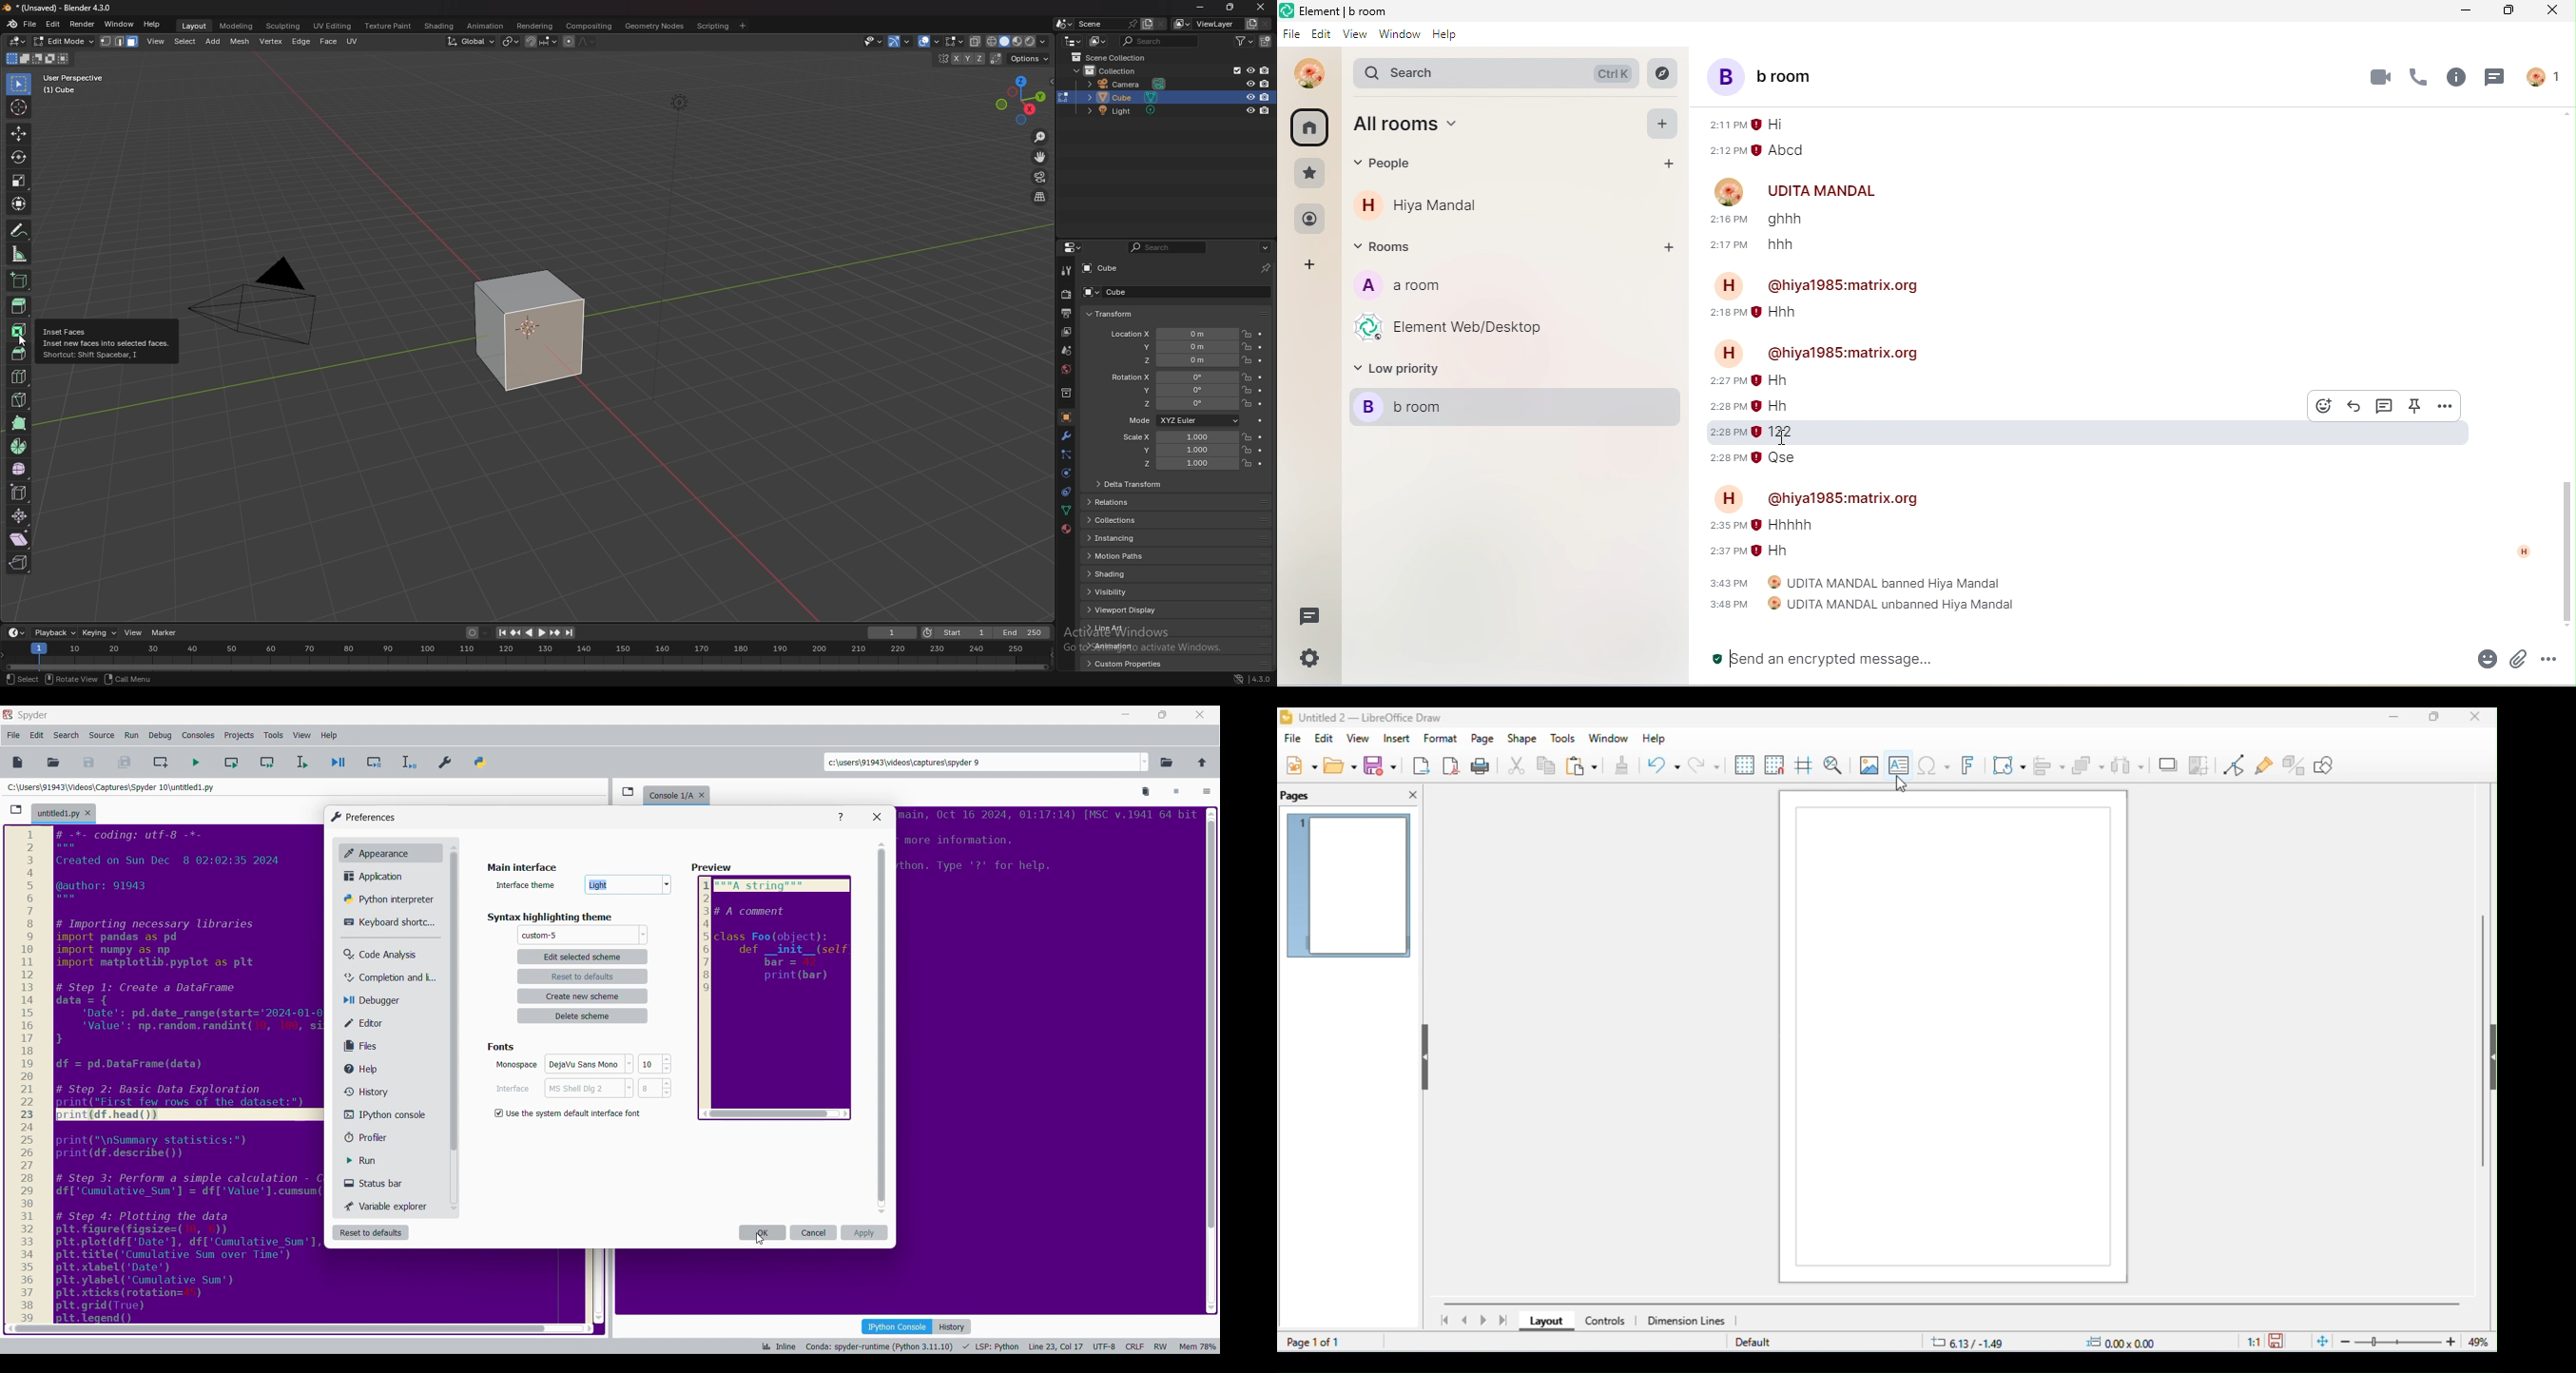 The width and height of the screenshot is (2576, 1400). What do you see at coordinates (1203, 762) in the screenshot?
I see `Change to parent directory` at bounding box center [1203, 762].